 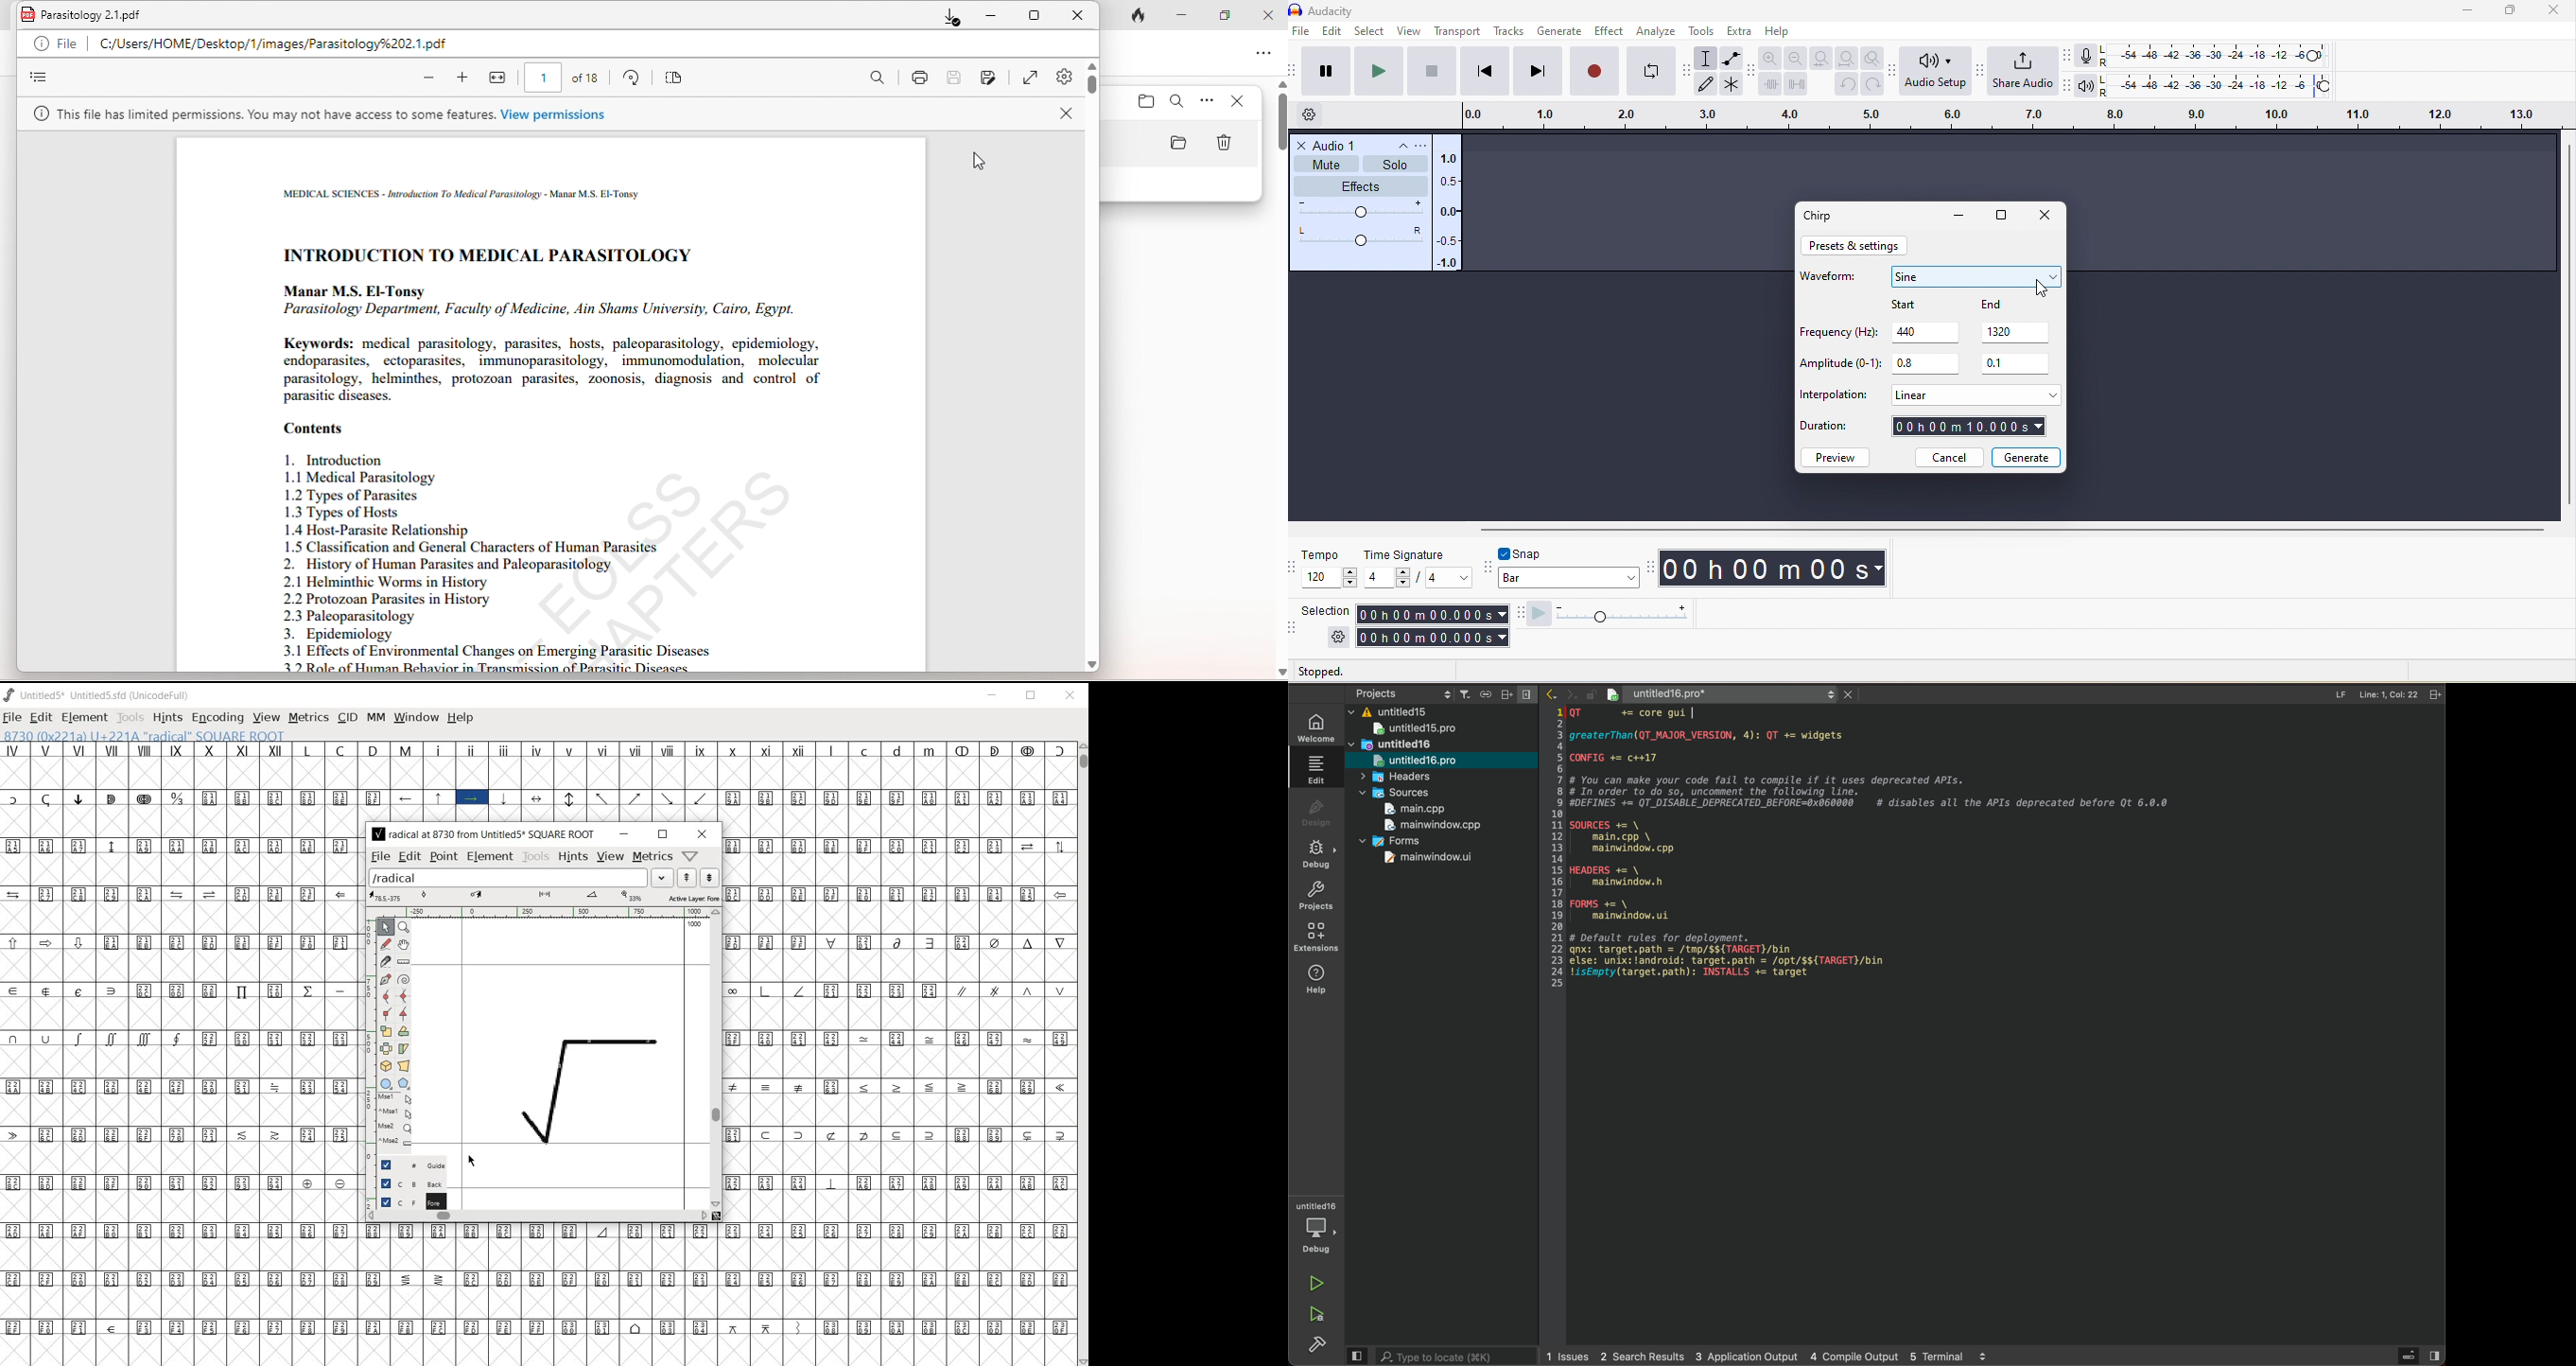 What do you see at coordinates (2070, 55) in the screenshot?
I see `audacity recording meter toolbar` at bounding box center [2070, 55].